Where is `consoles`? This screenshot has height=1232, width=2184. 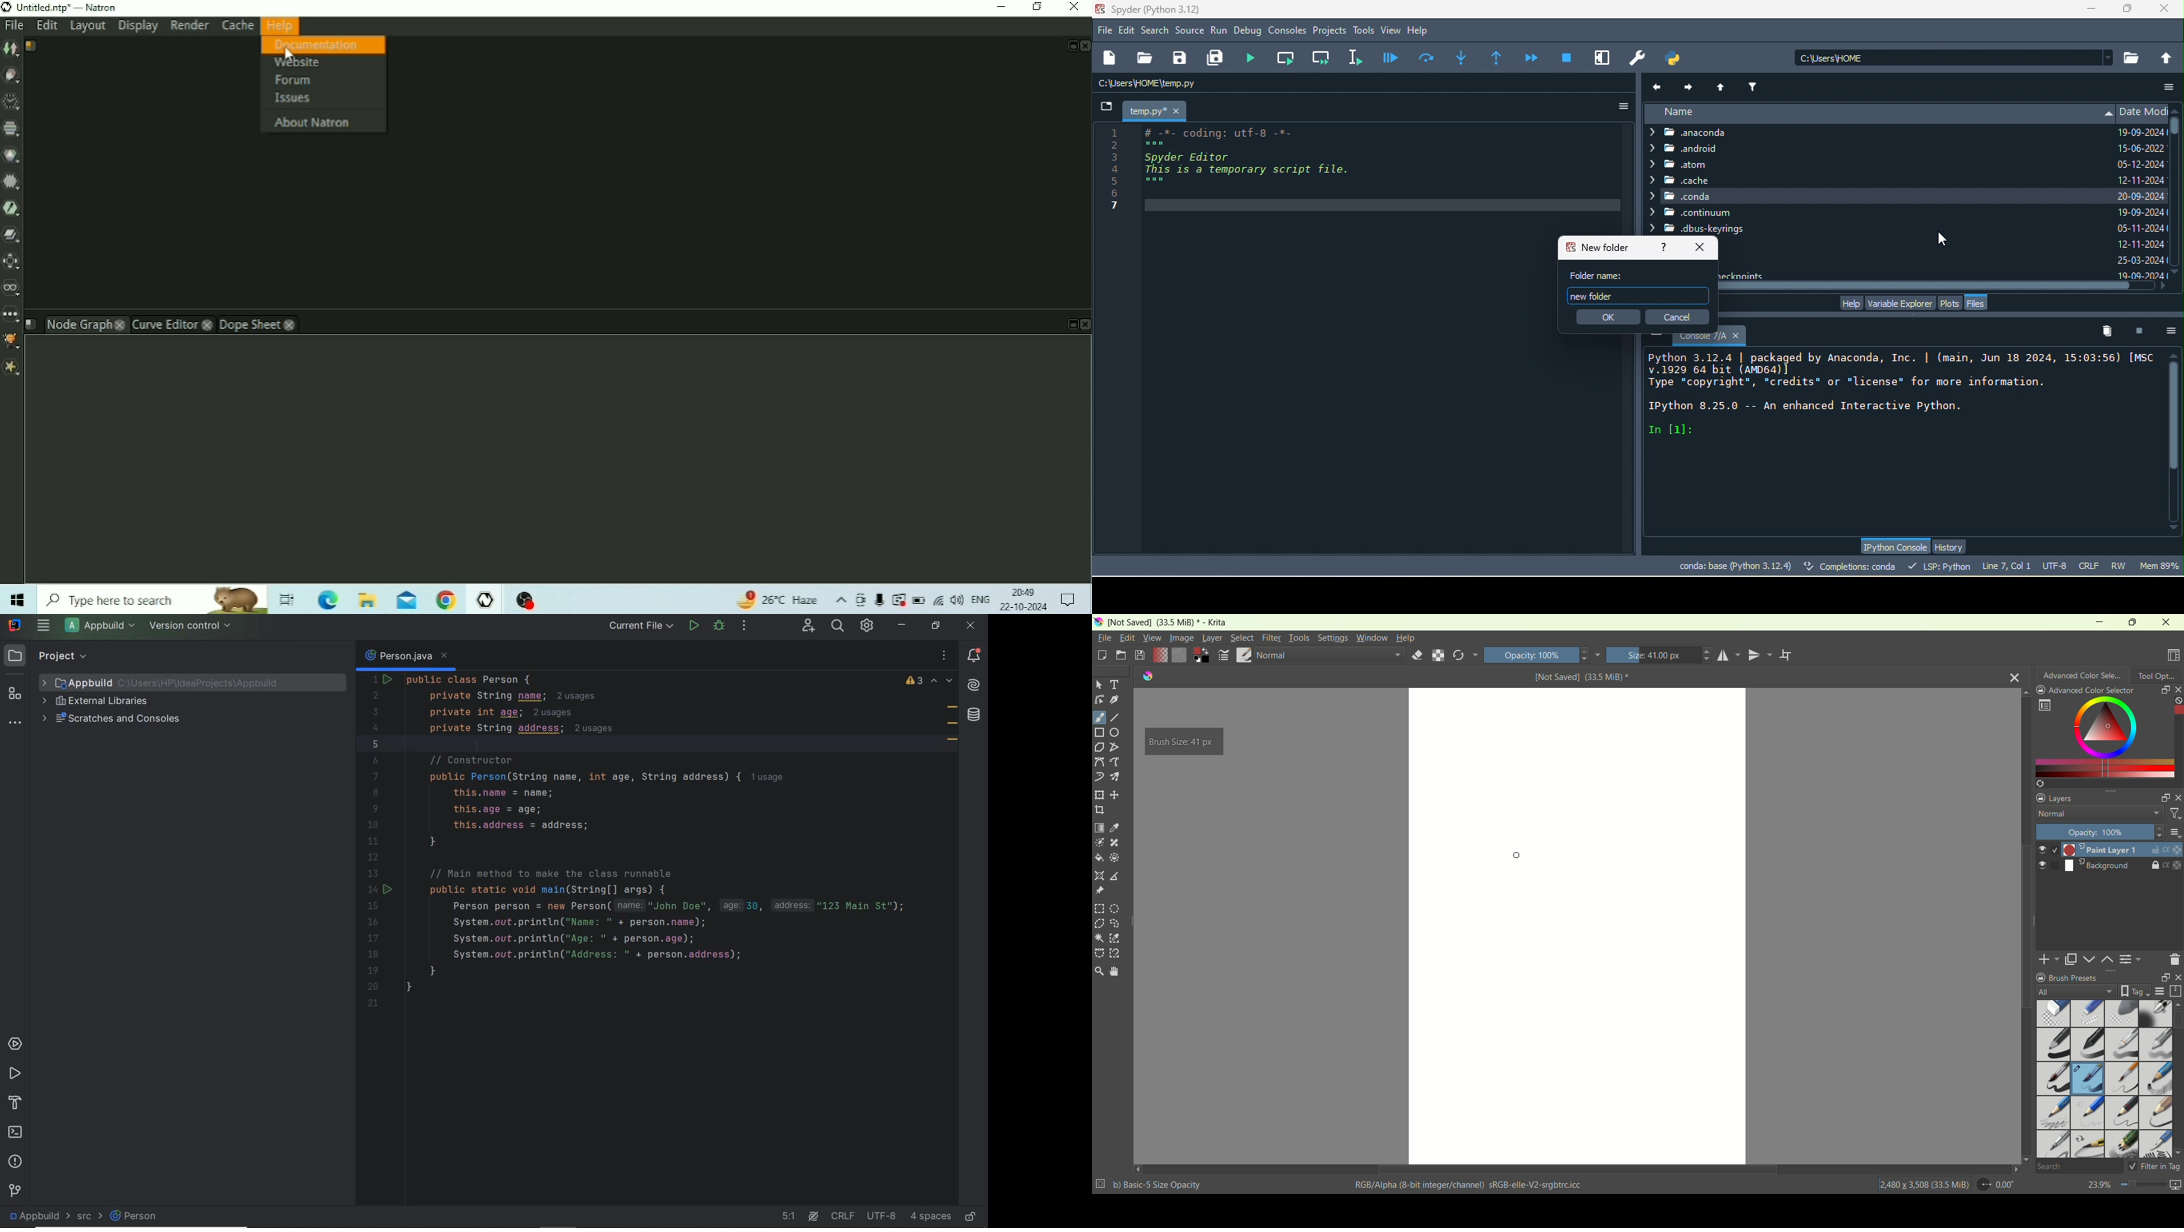
consoles is located at coordinates (1288, 31).